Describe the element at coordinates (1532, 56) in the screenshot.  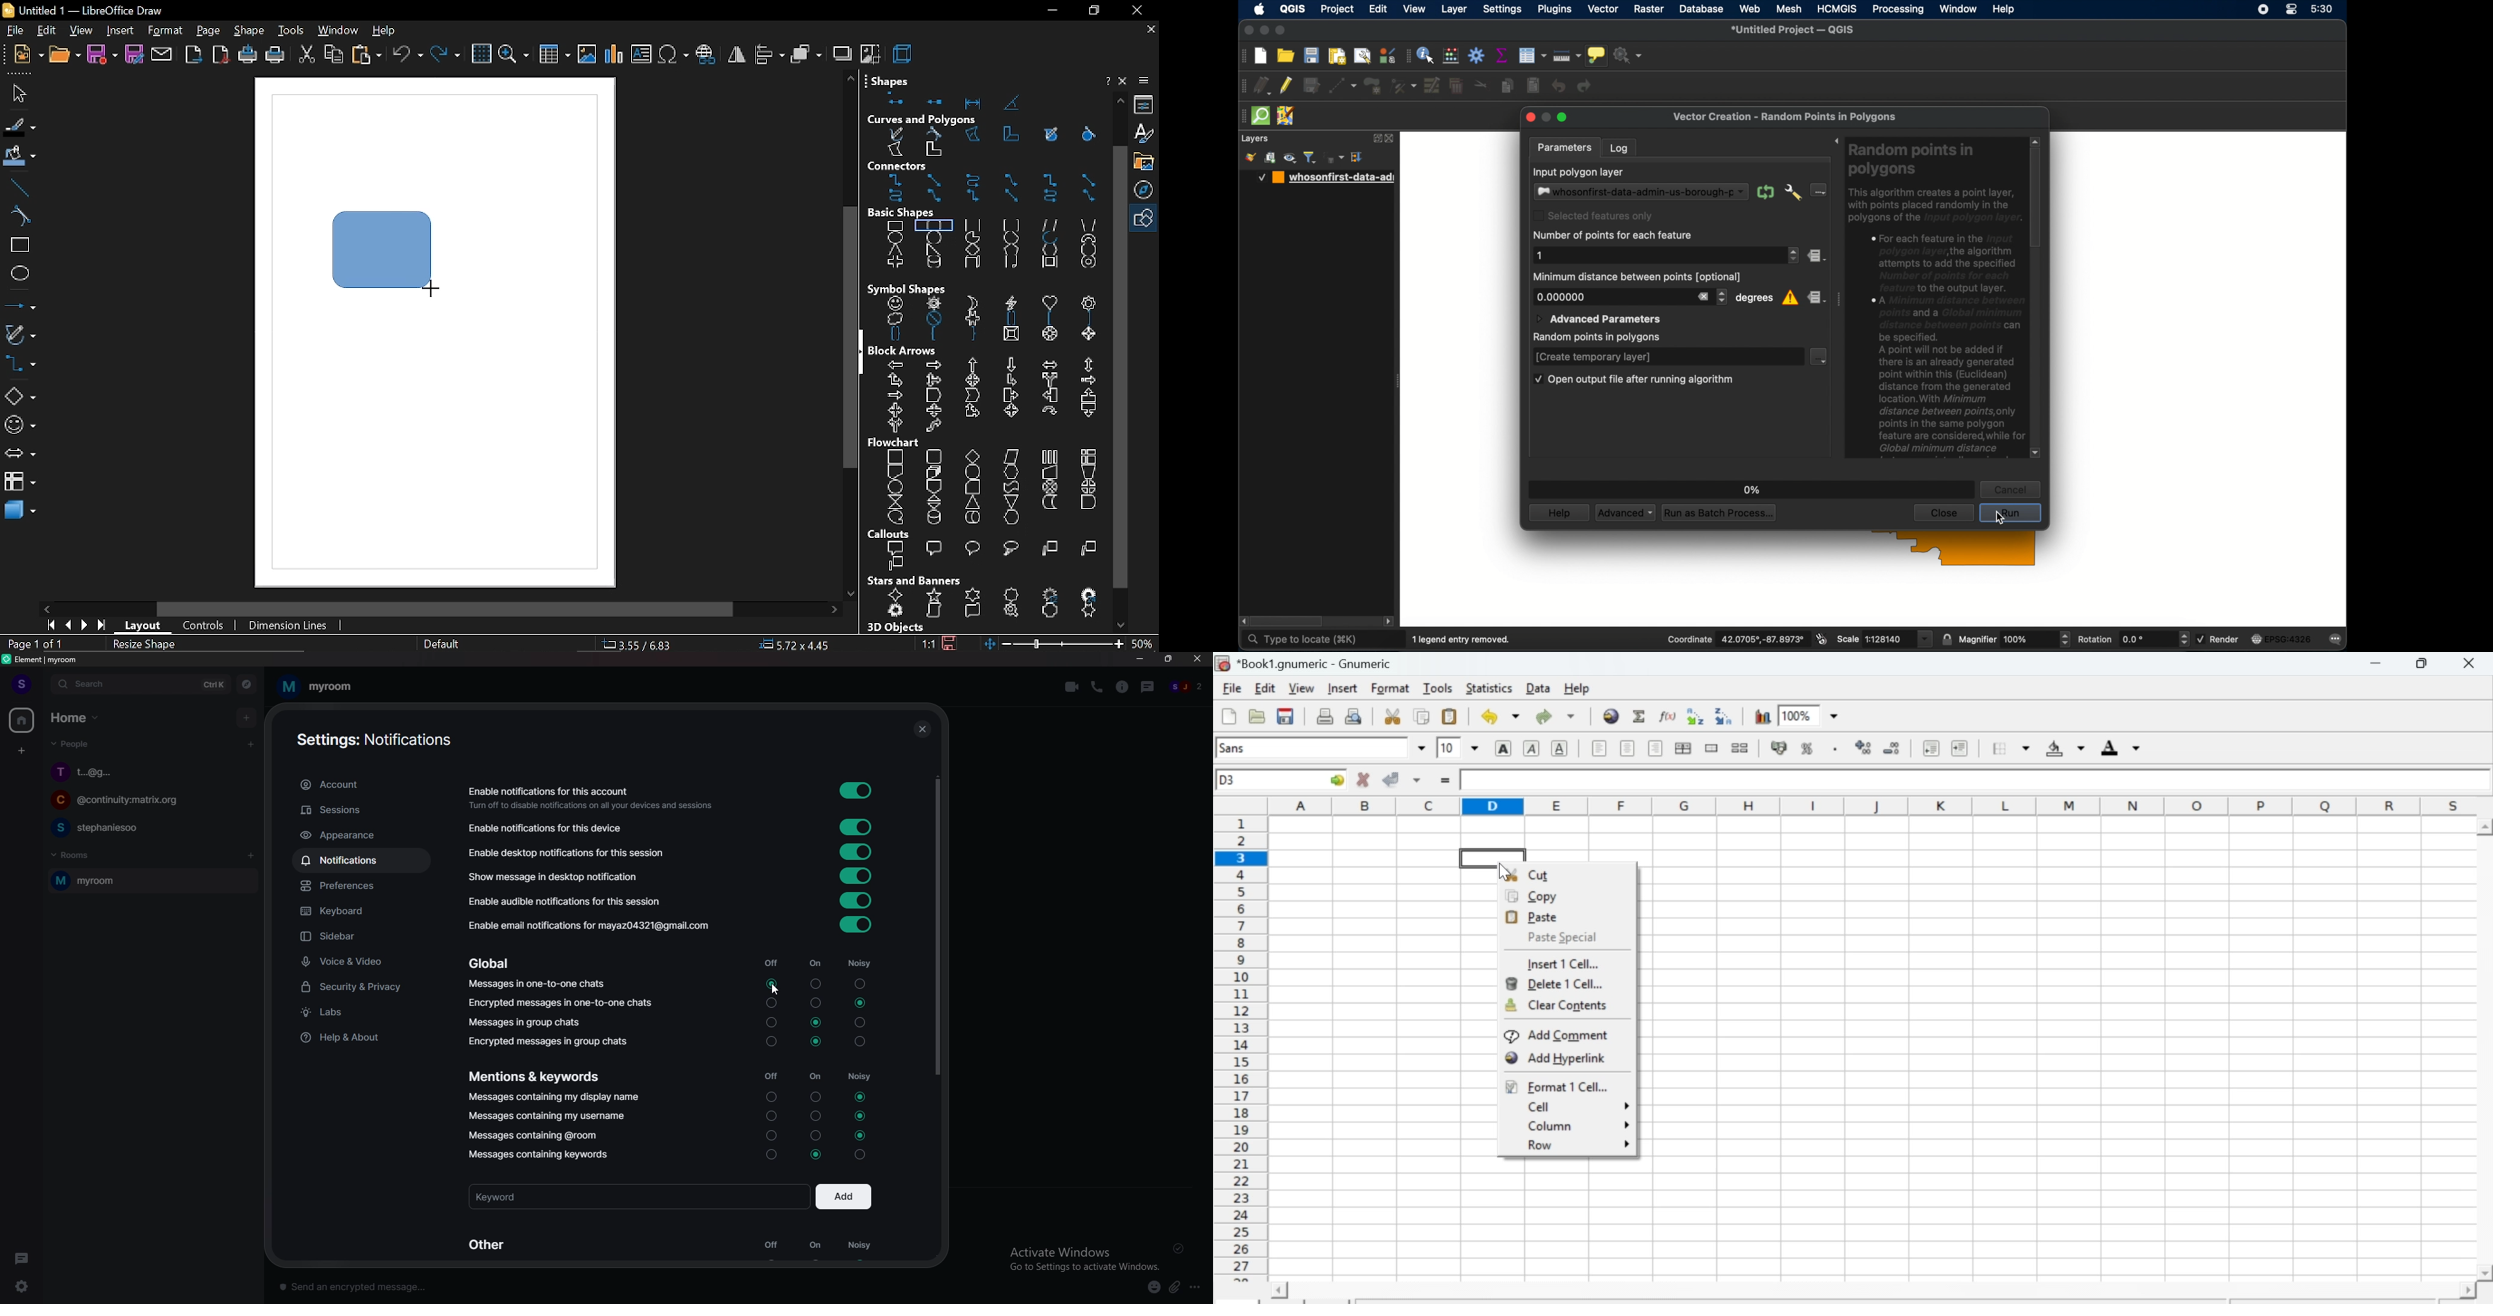
I see `open attribute table` at that location.